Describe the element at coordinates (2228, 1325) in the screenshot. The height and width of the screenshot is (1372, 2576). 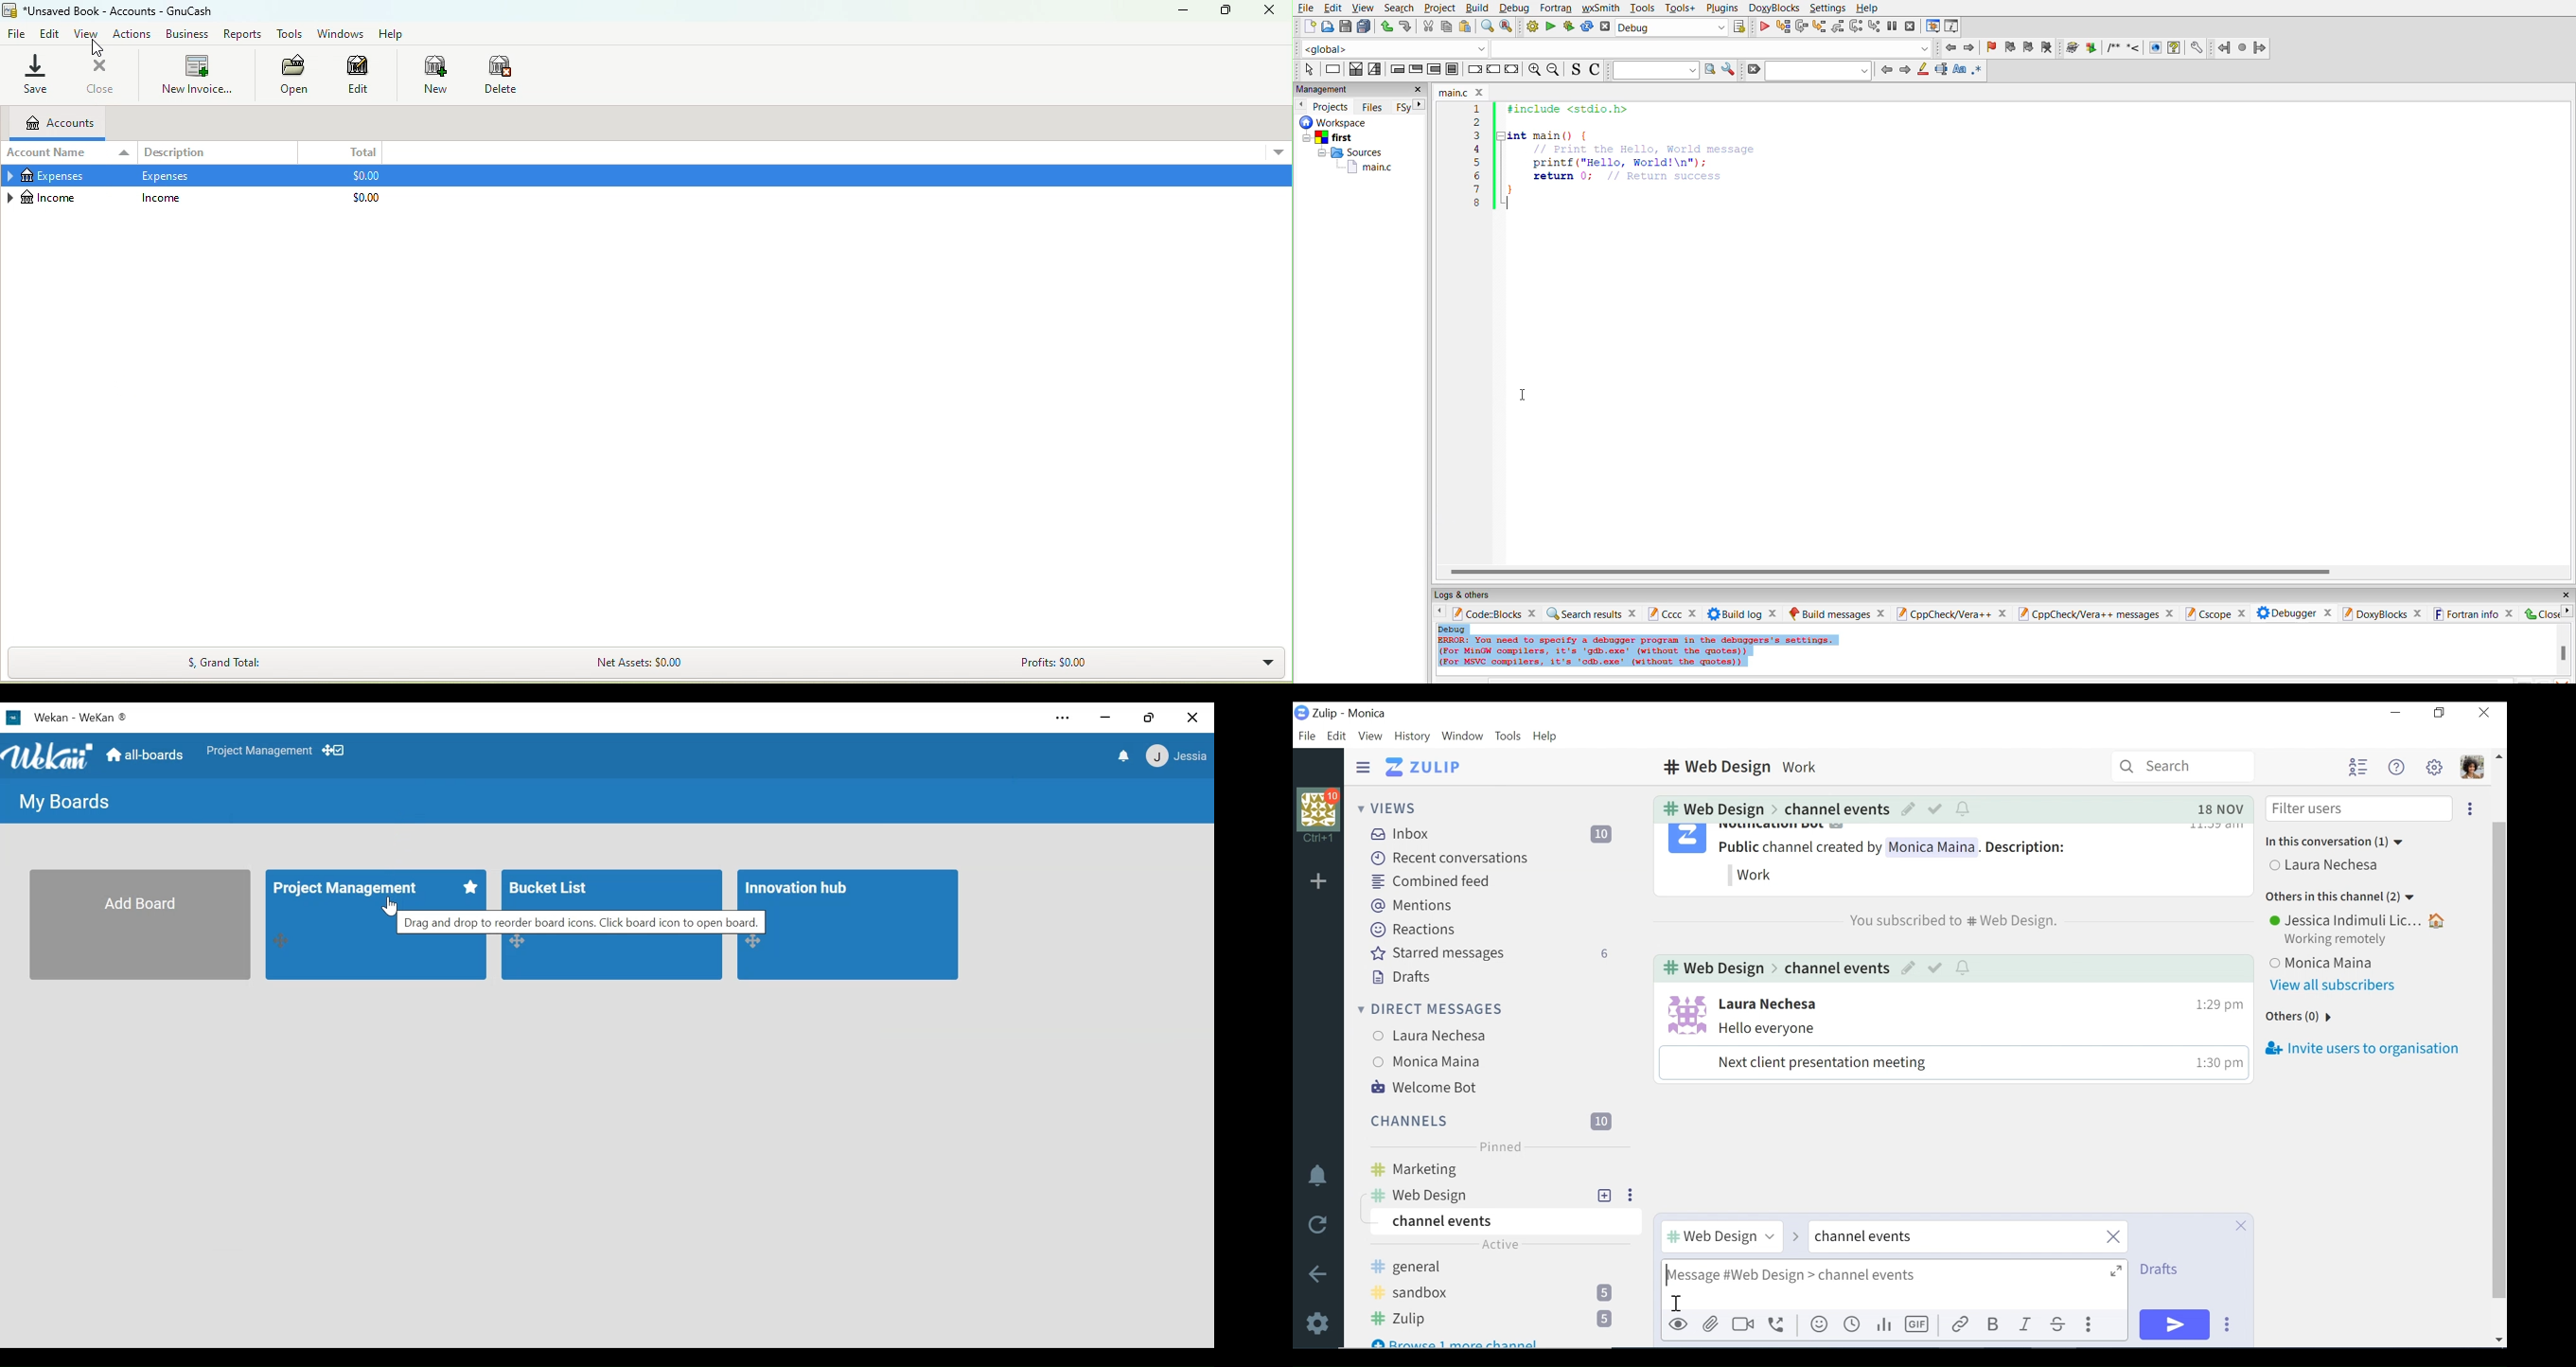
I see `Send options` at that location.